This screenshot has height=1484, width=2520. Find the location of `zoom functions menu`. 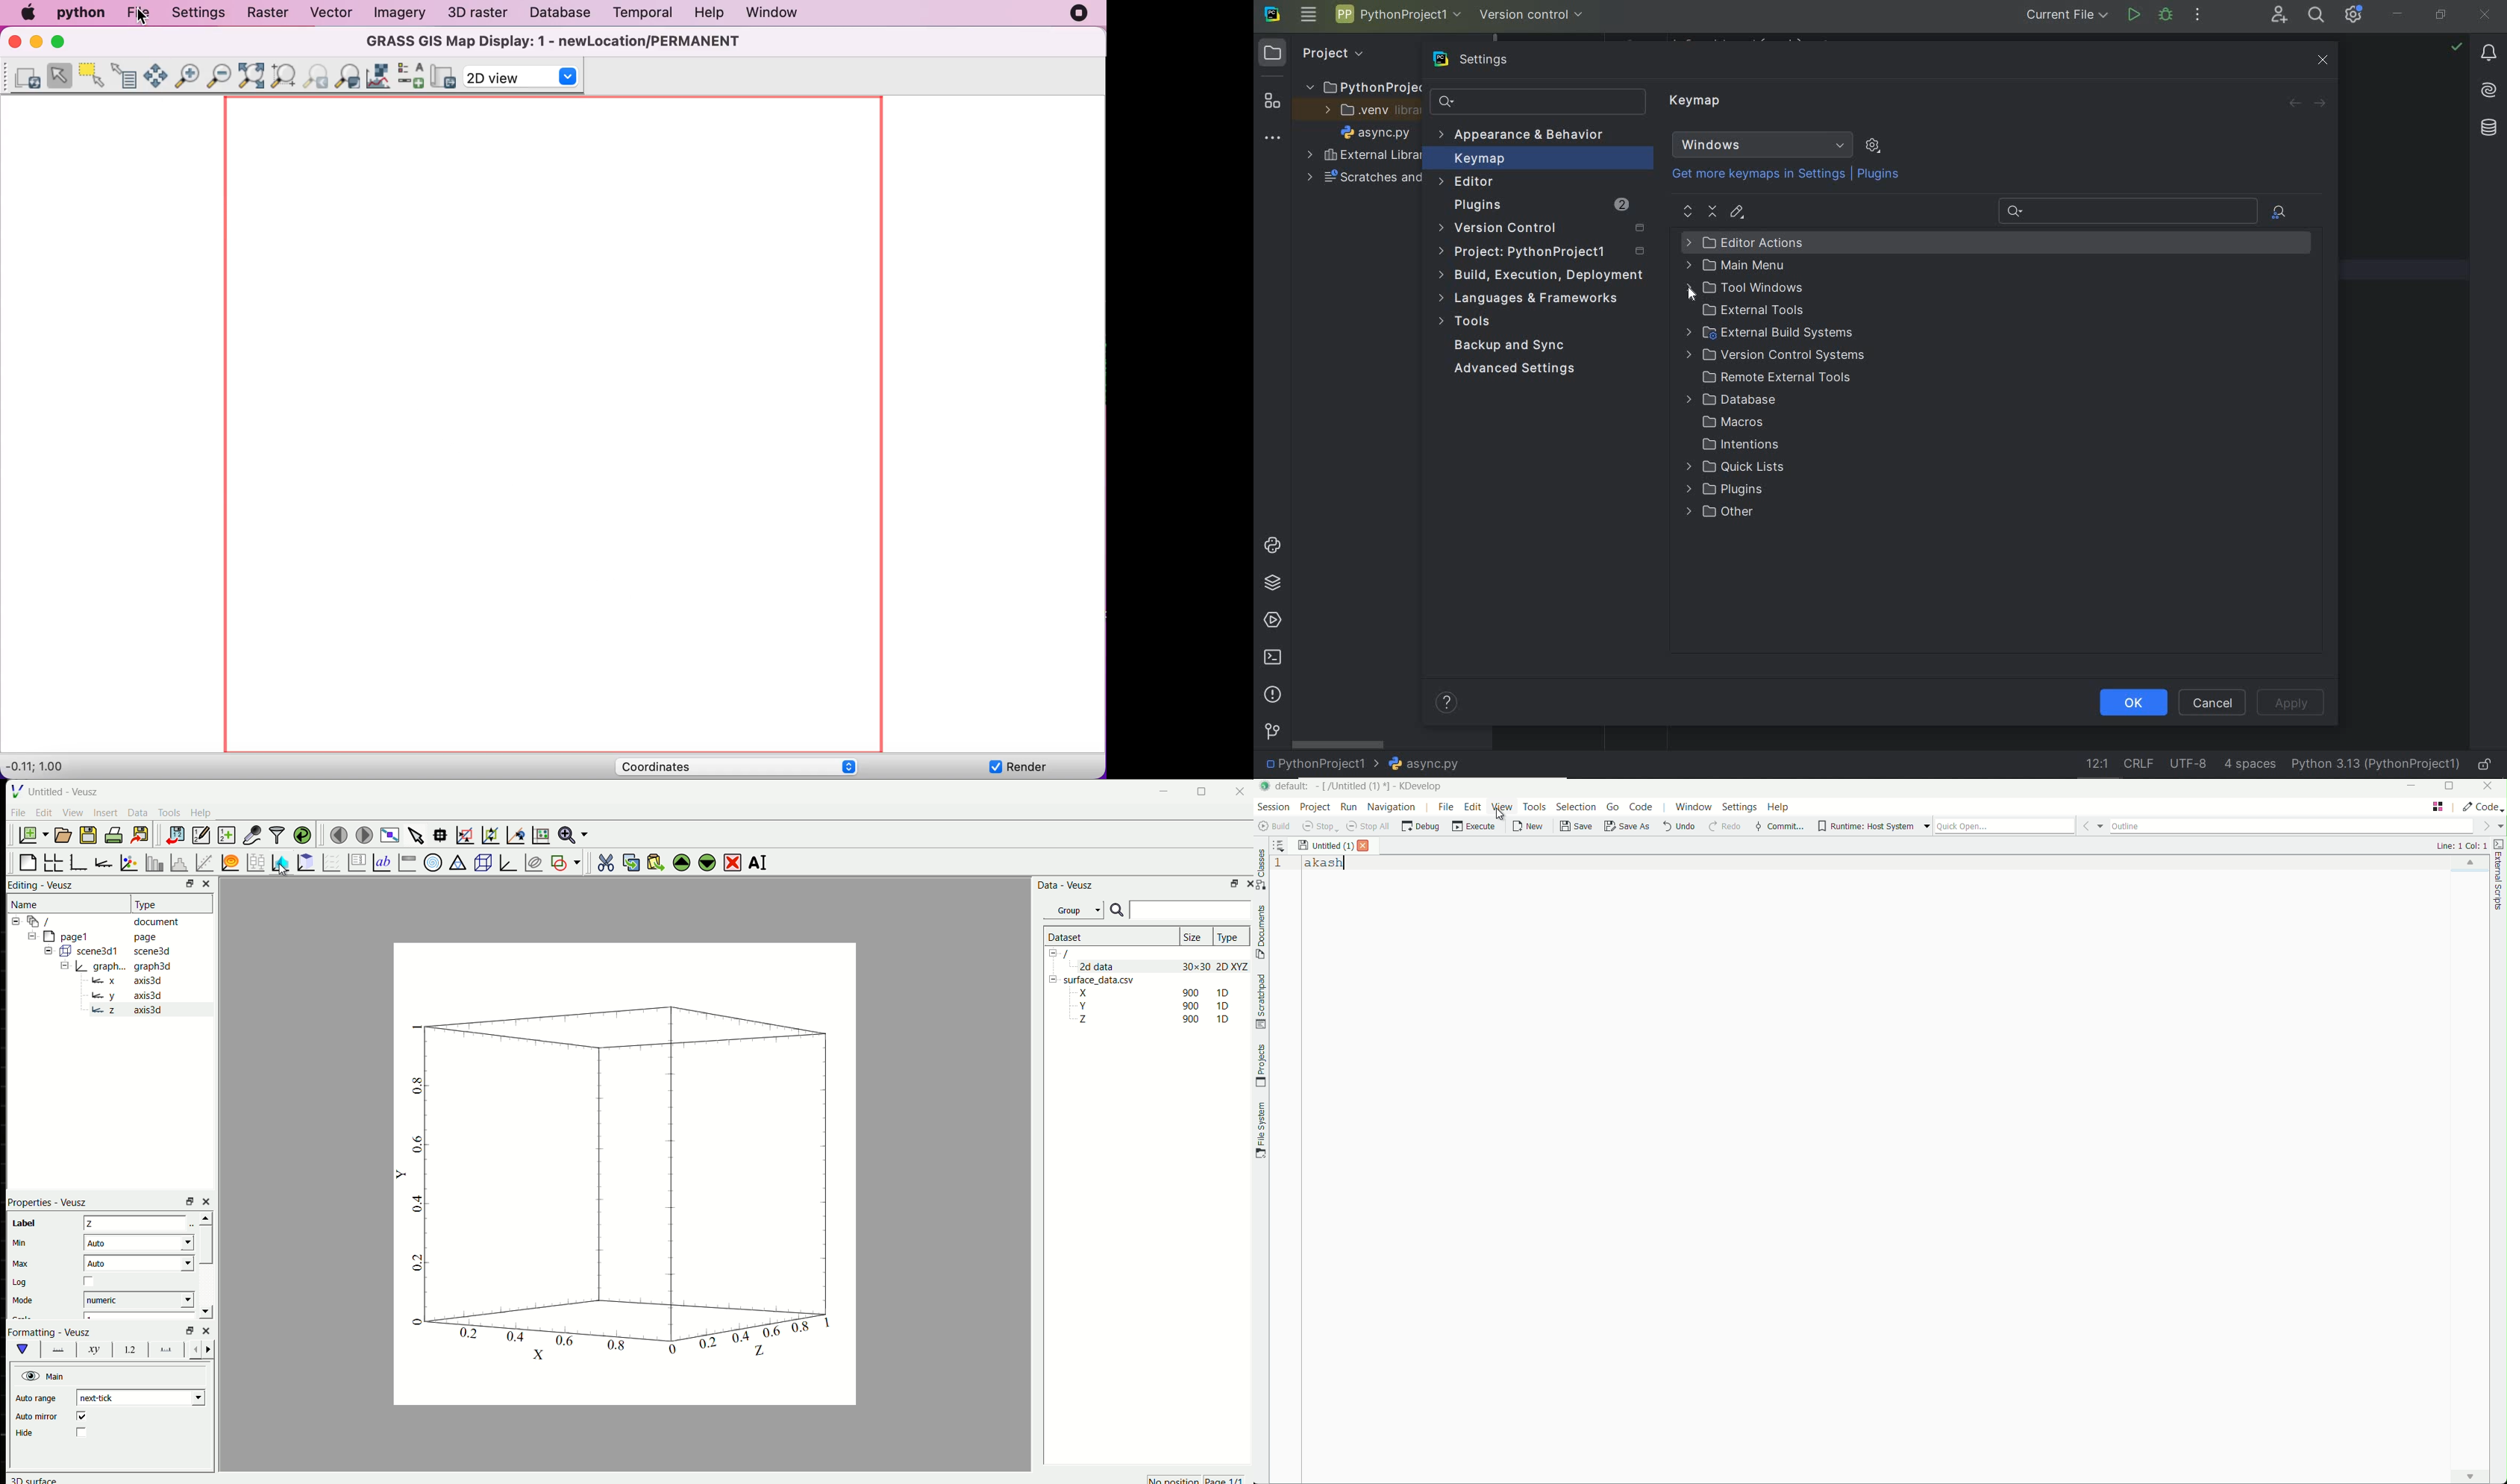

zoom functions menu is located at coordinates (573, 836).